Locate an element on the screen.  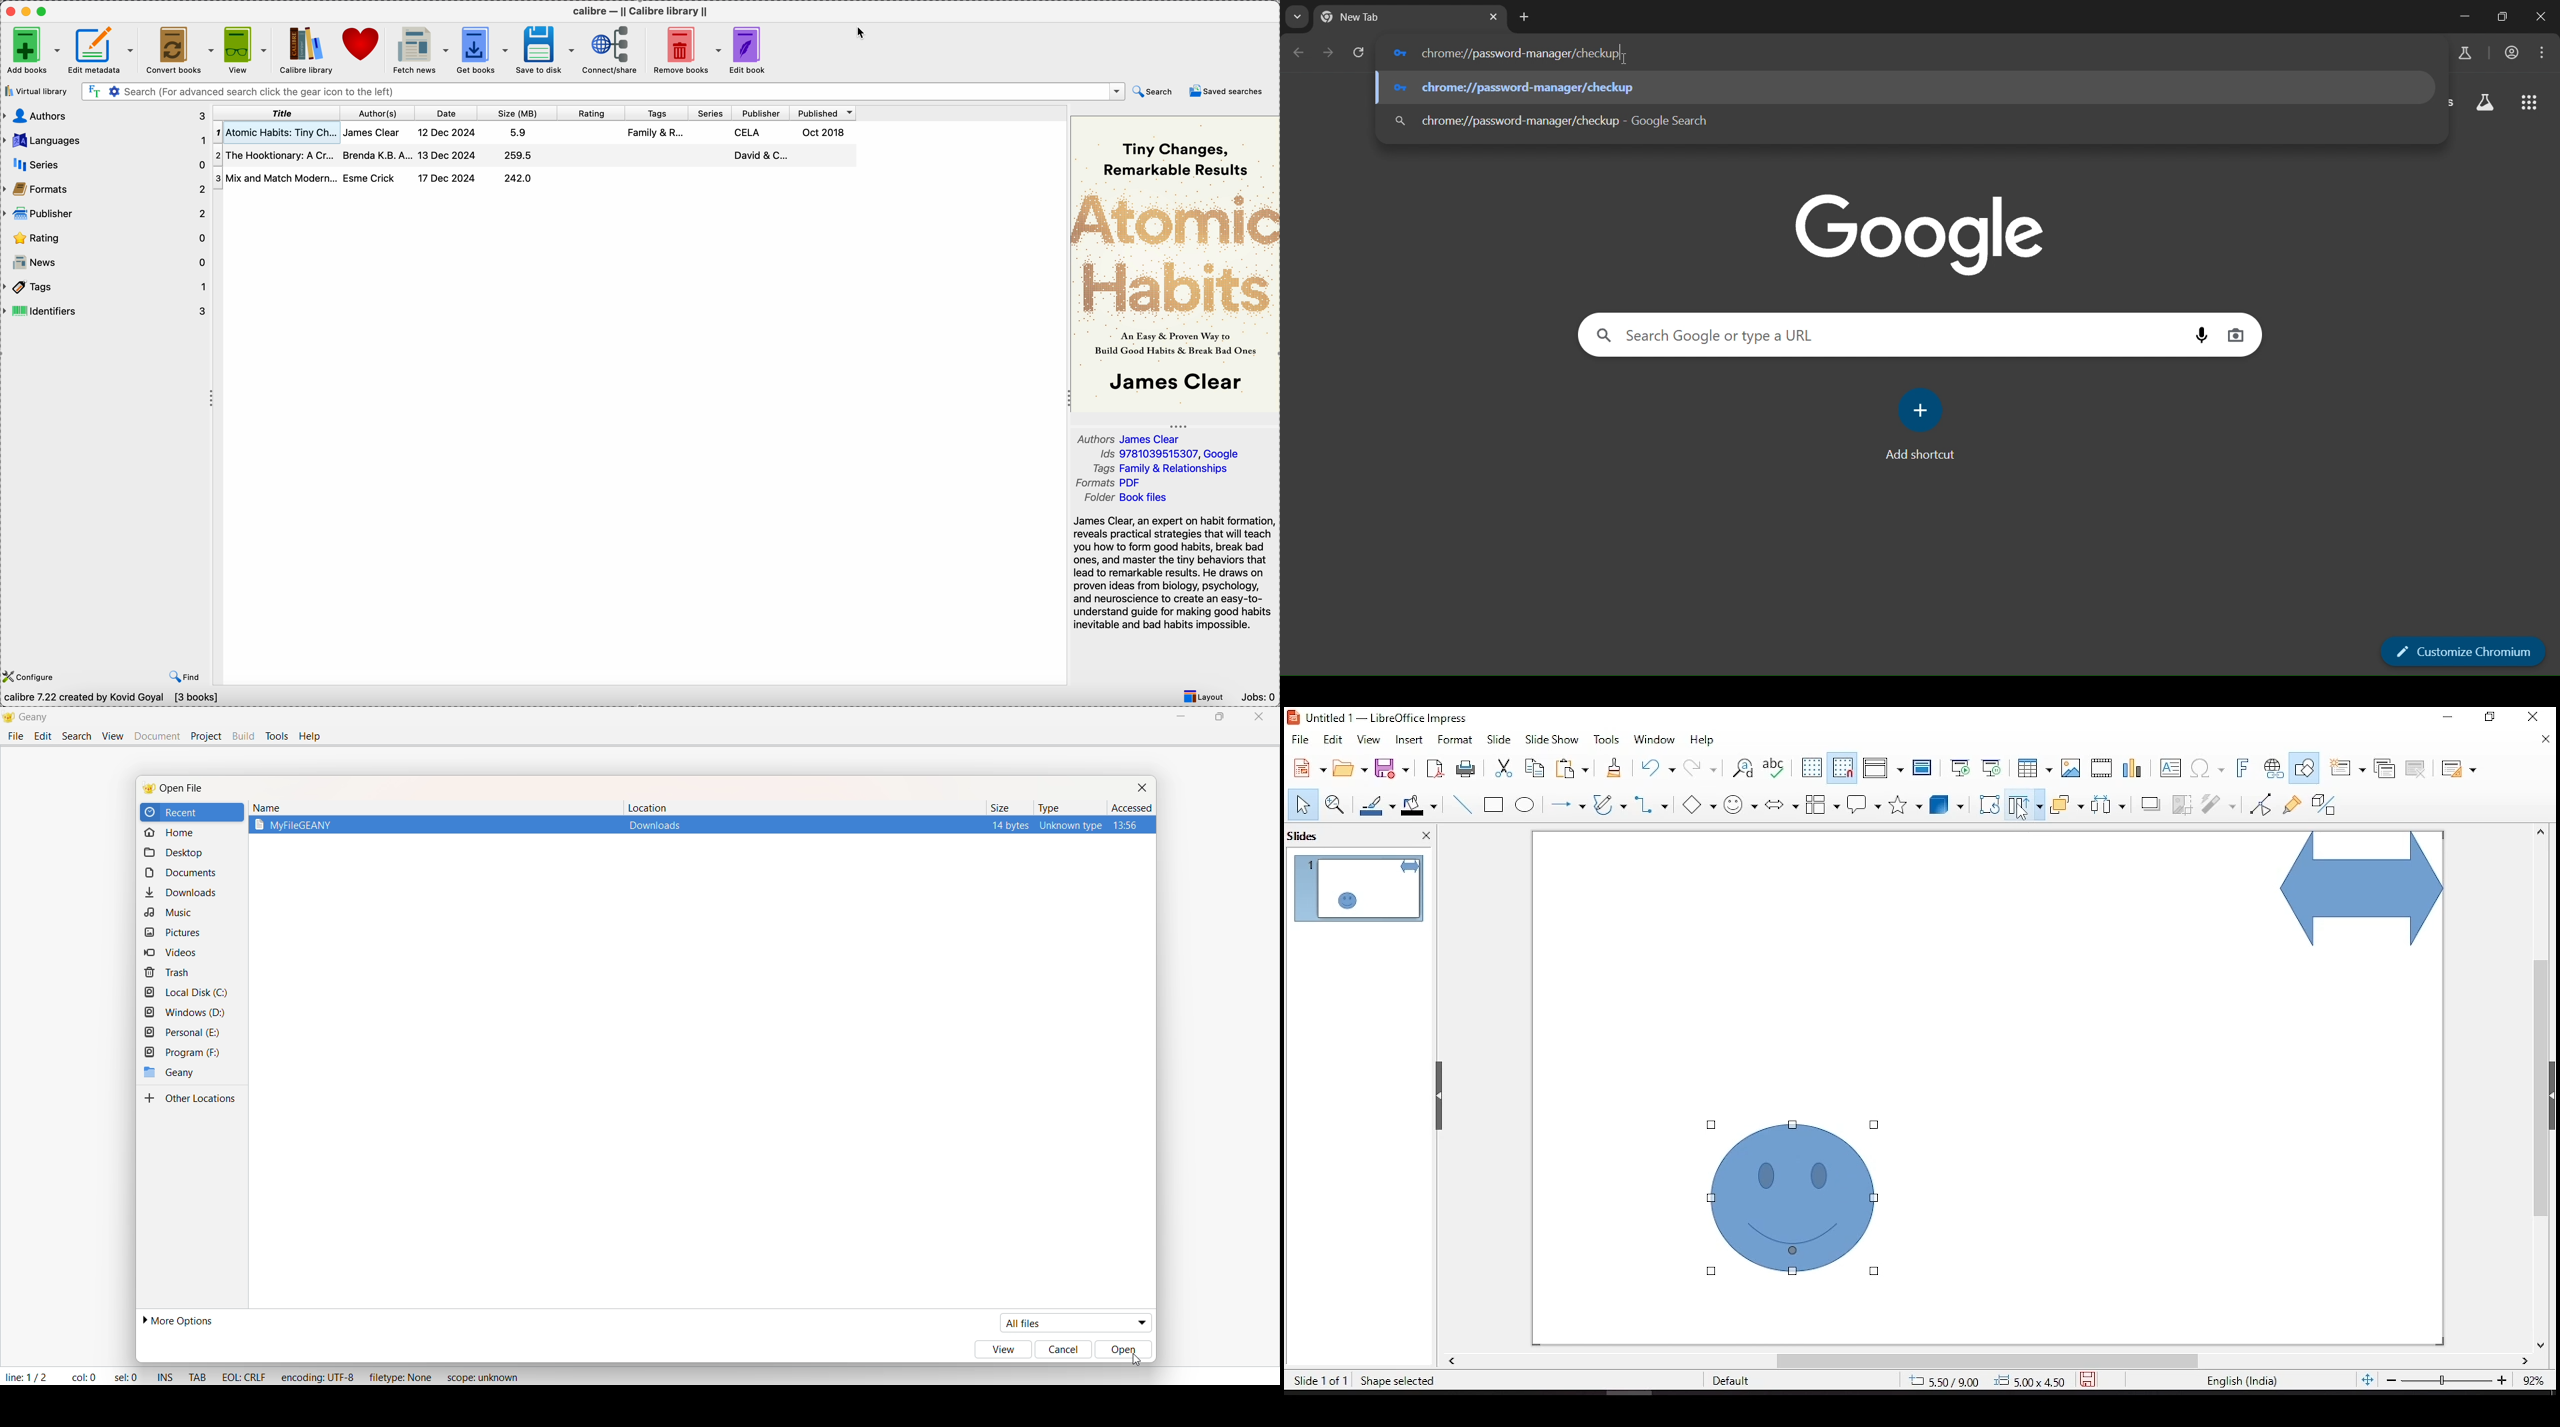
crop image is located at coordinates (2183, 802).